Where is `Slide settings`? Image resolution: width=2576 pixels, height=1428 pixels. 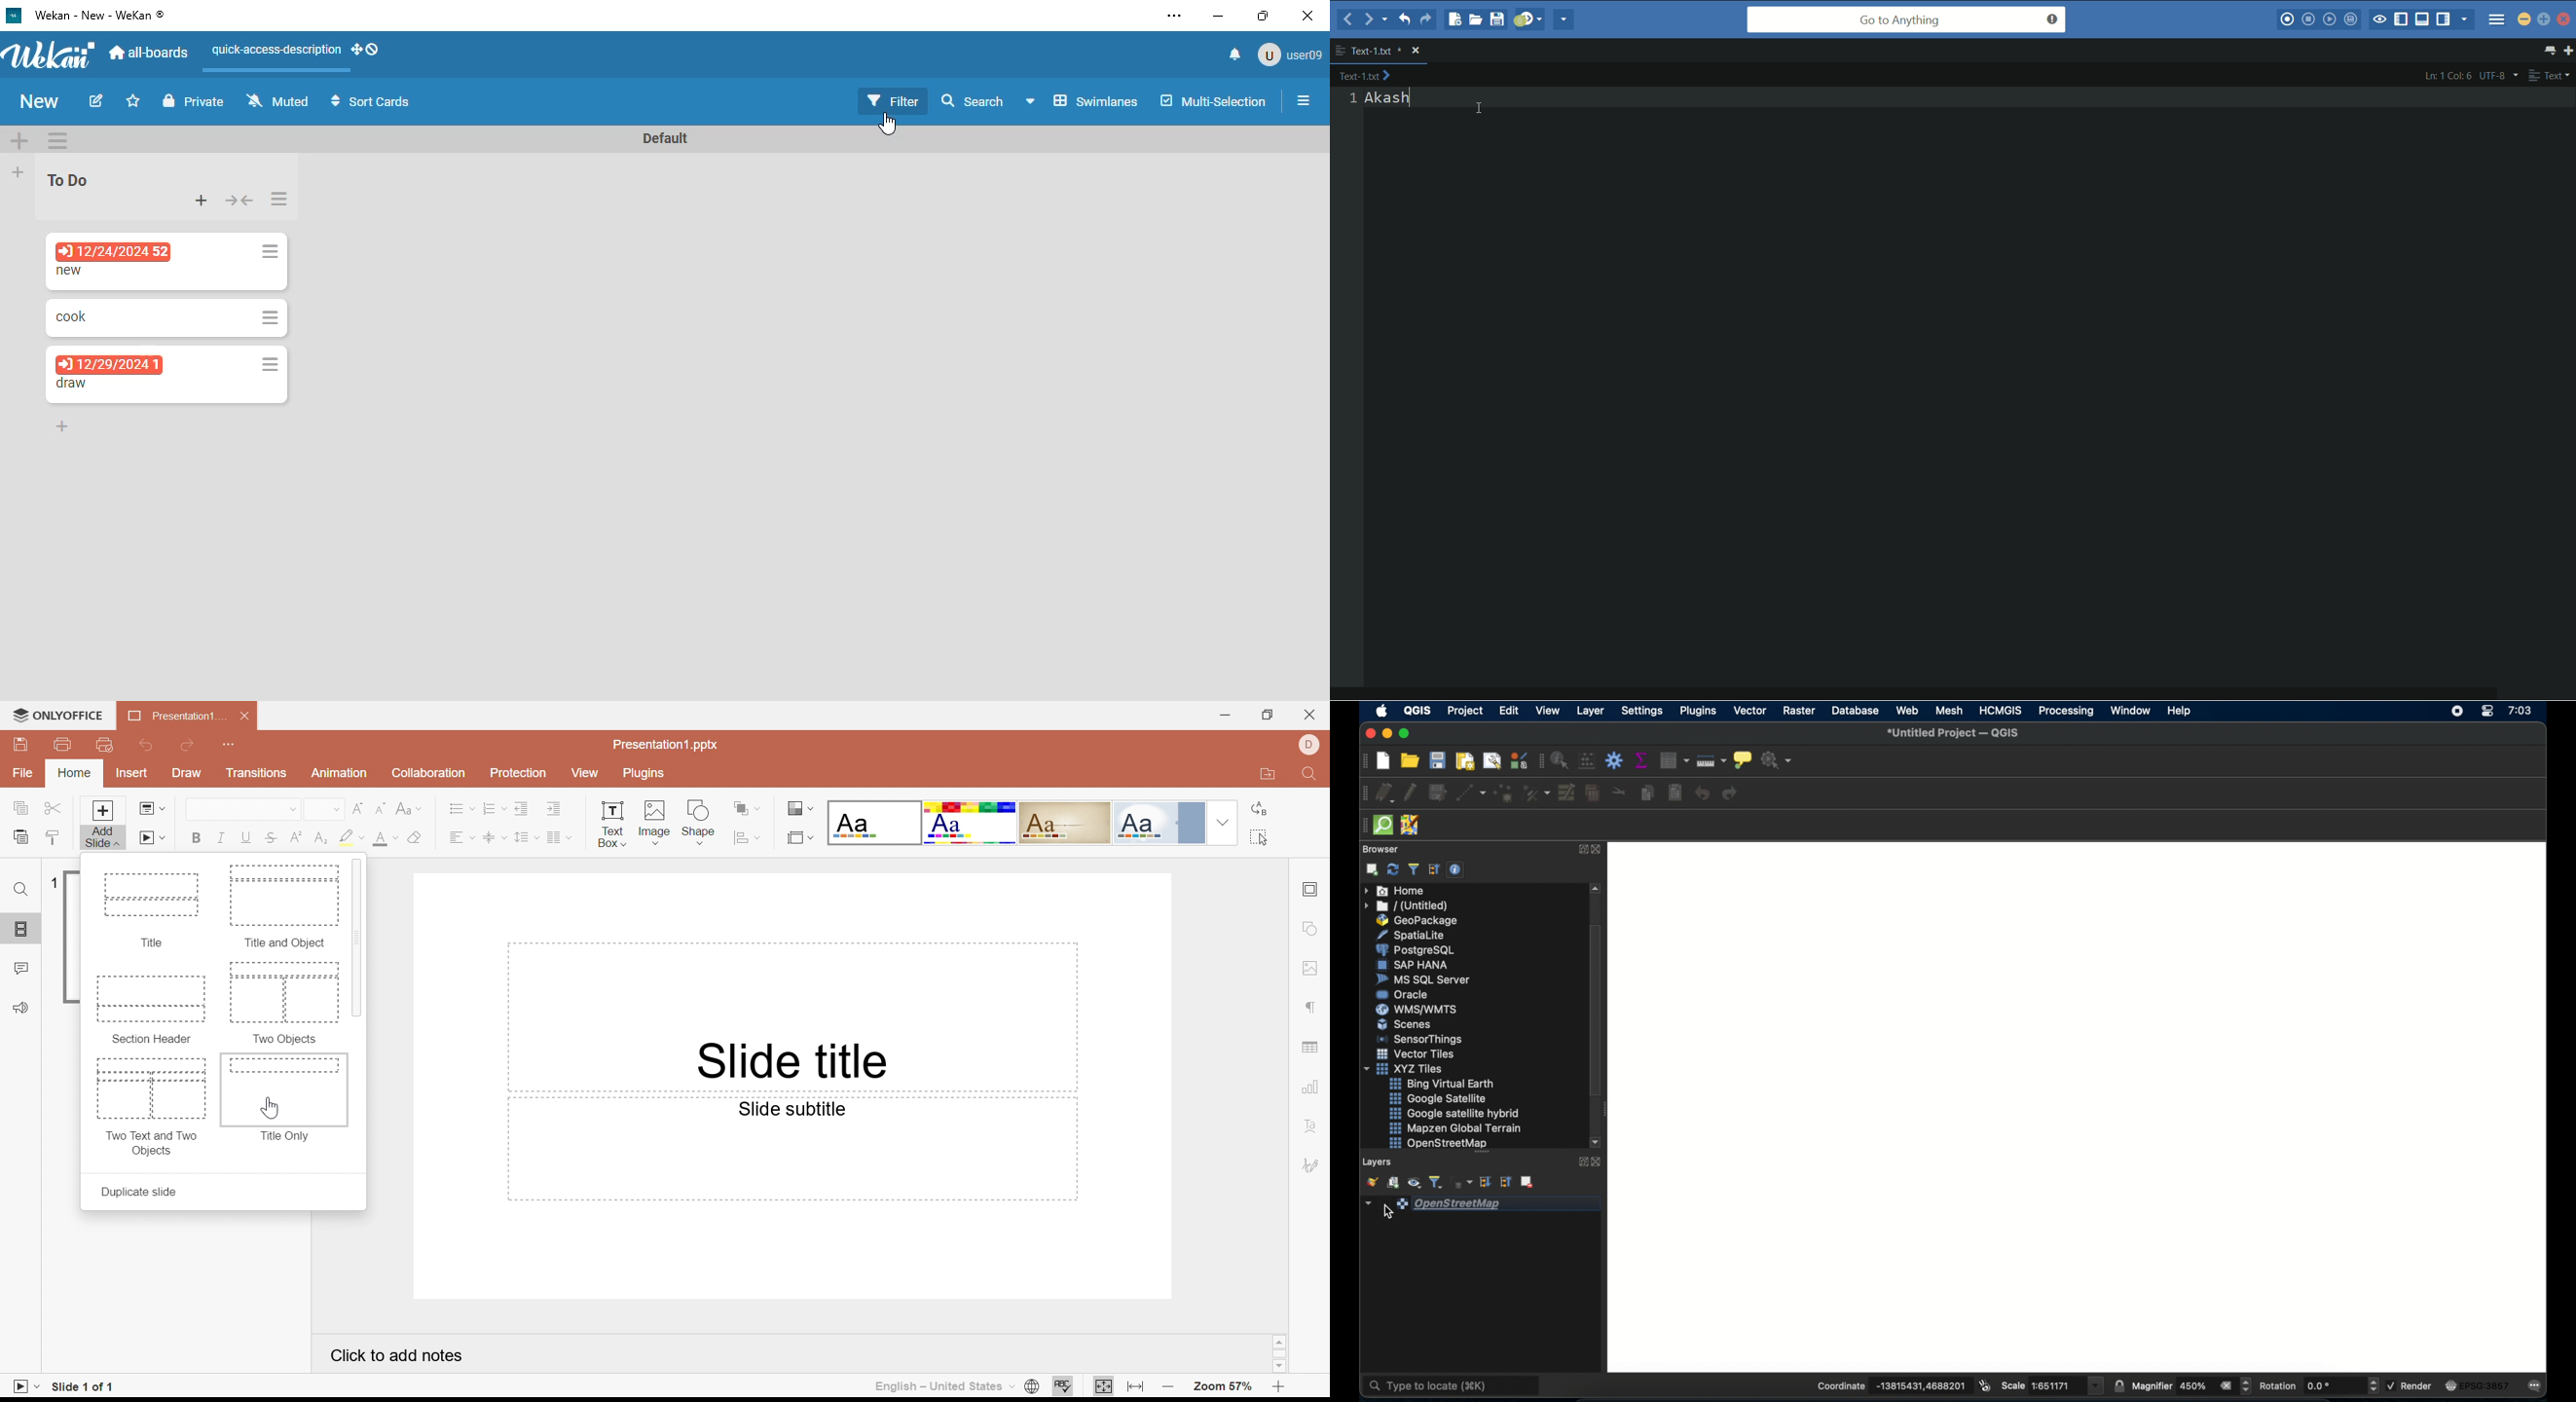
Slide settings is located at coordinates (1310, 889).